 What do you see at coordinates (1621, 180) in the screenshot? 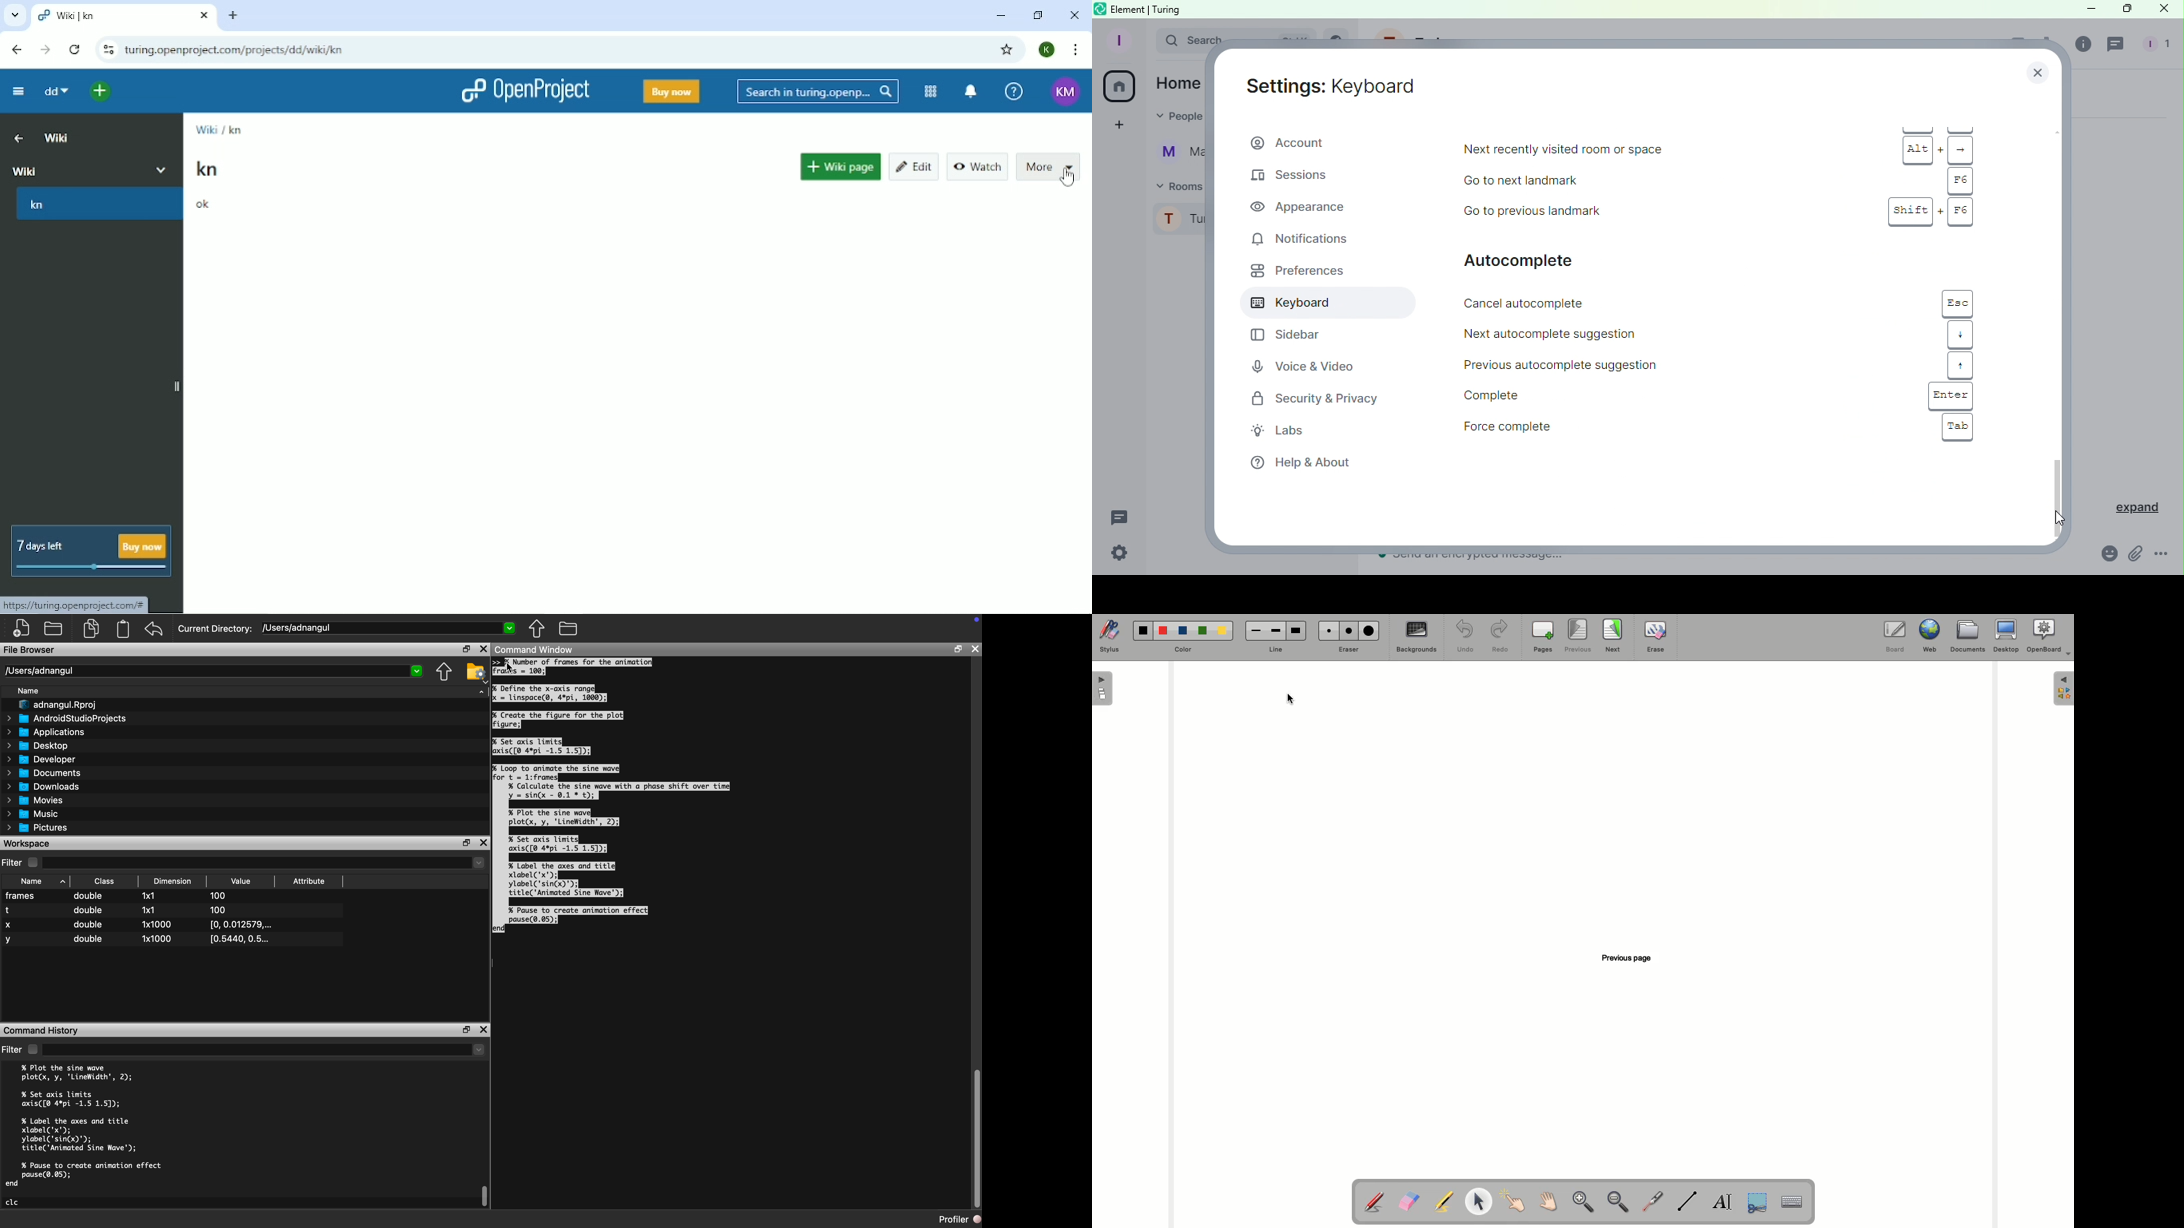
I see `Go to next landmark` at bounding box center [1621, 180].